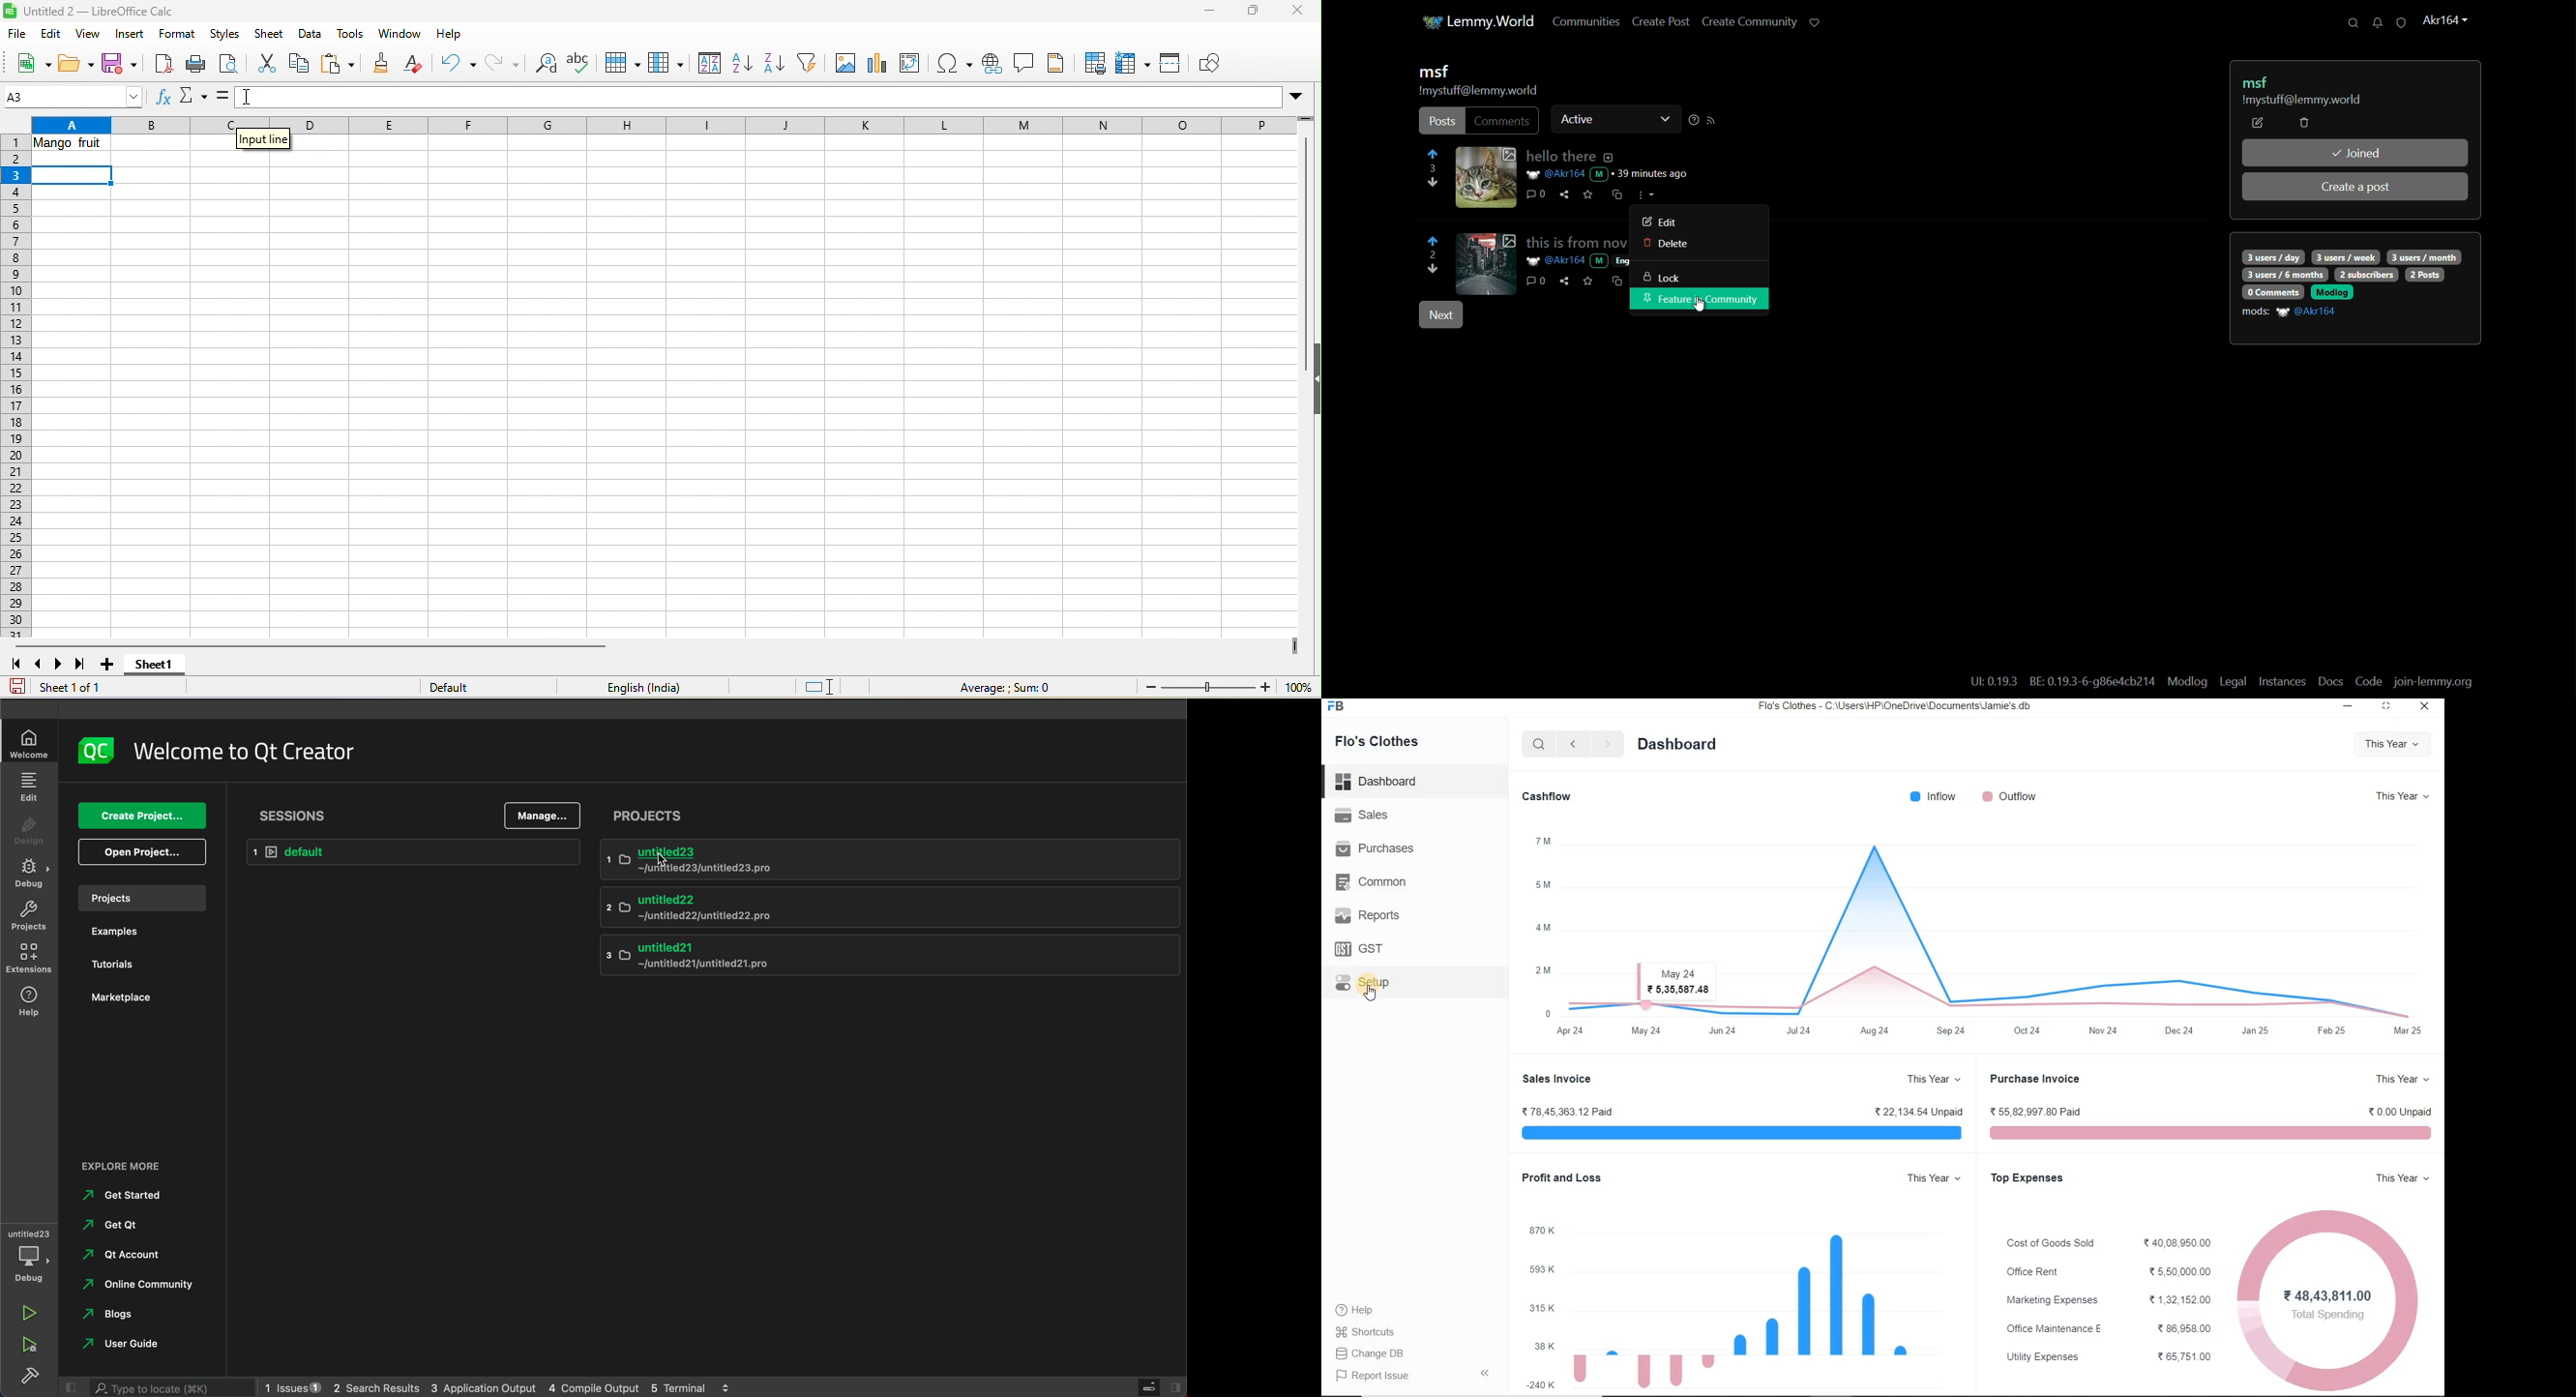 The height and width of the screenshot is (1400, 2576). I want to click on input file, so click(262, 139).